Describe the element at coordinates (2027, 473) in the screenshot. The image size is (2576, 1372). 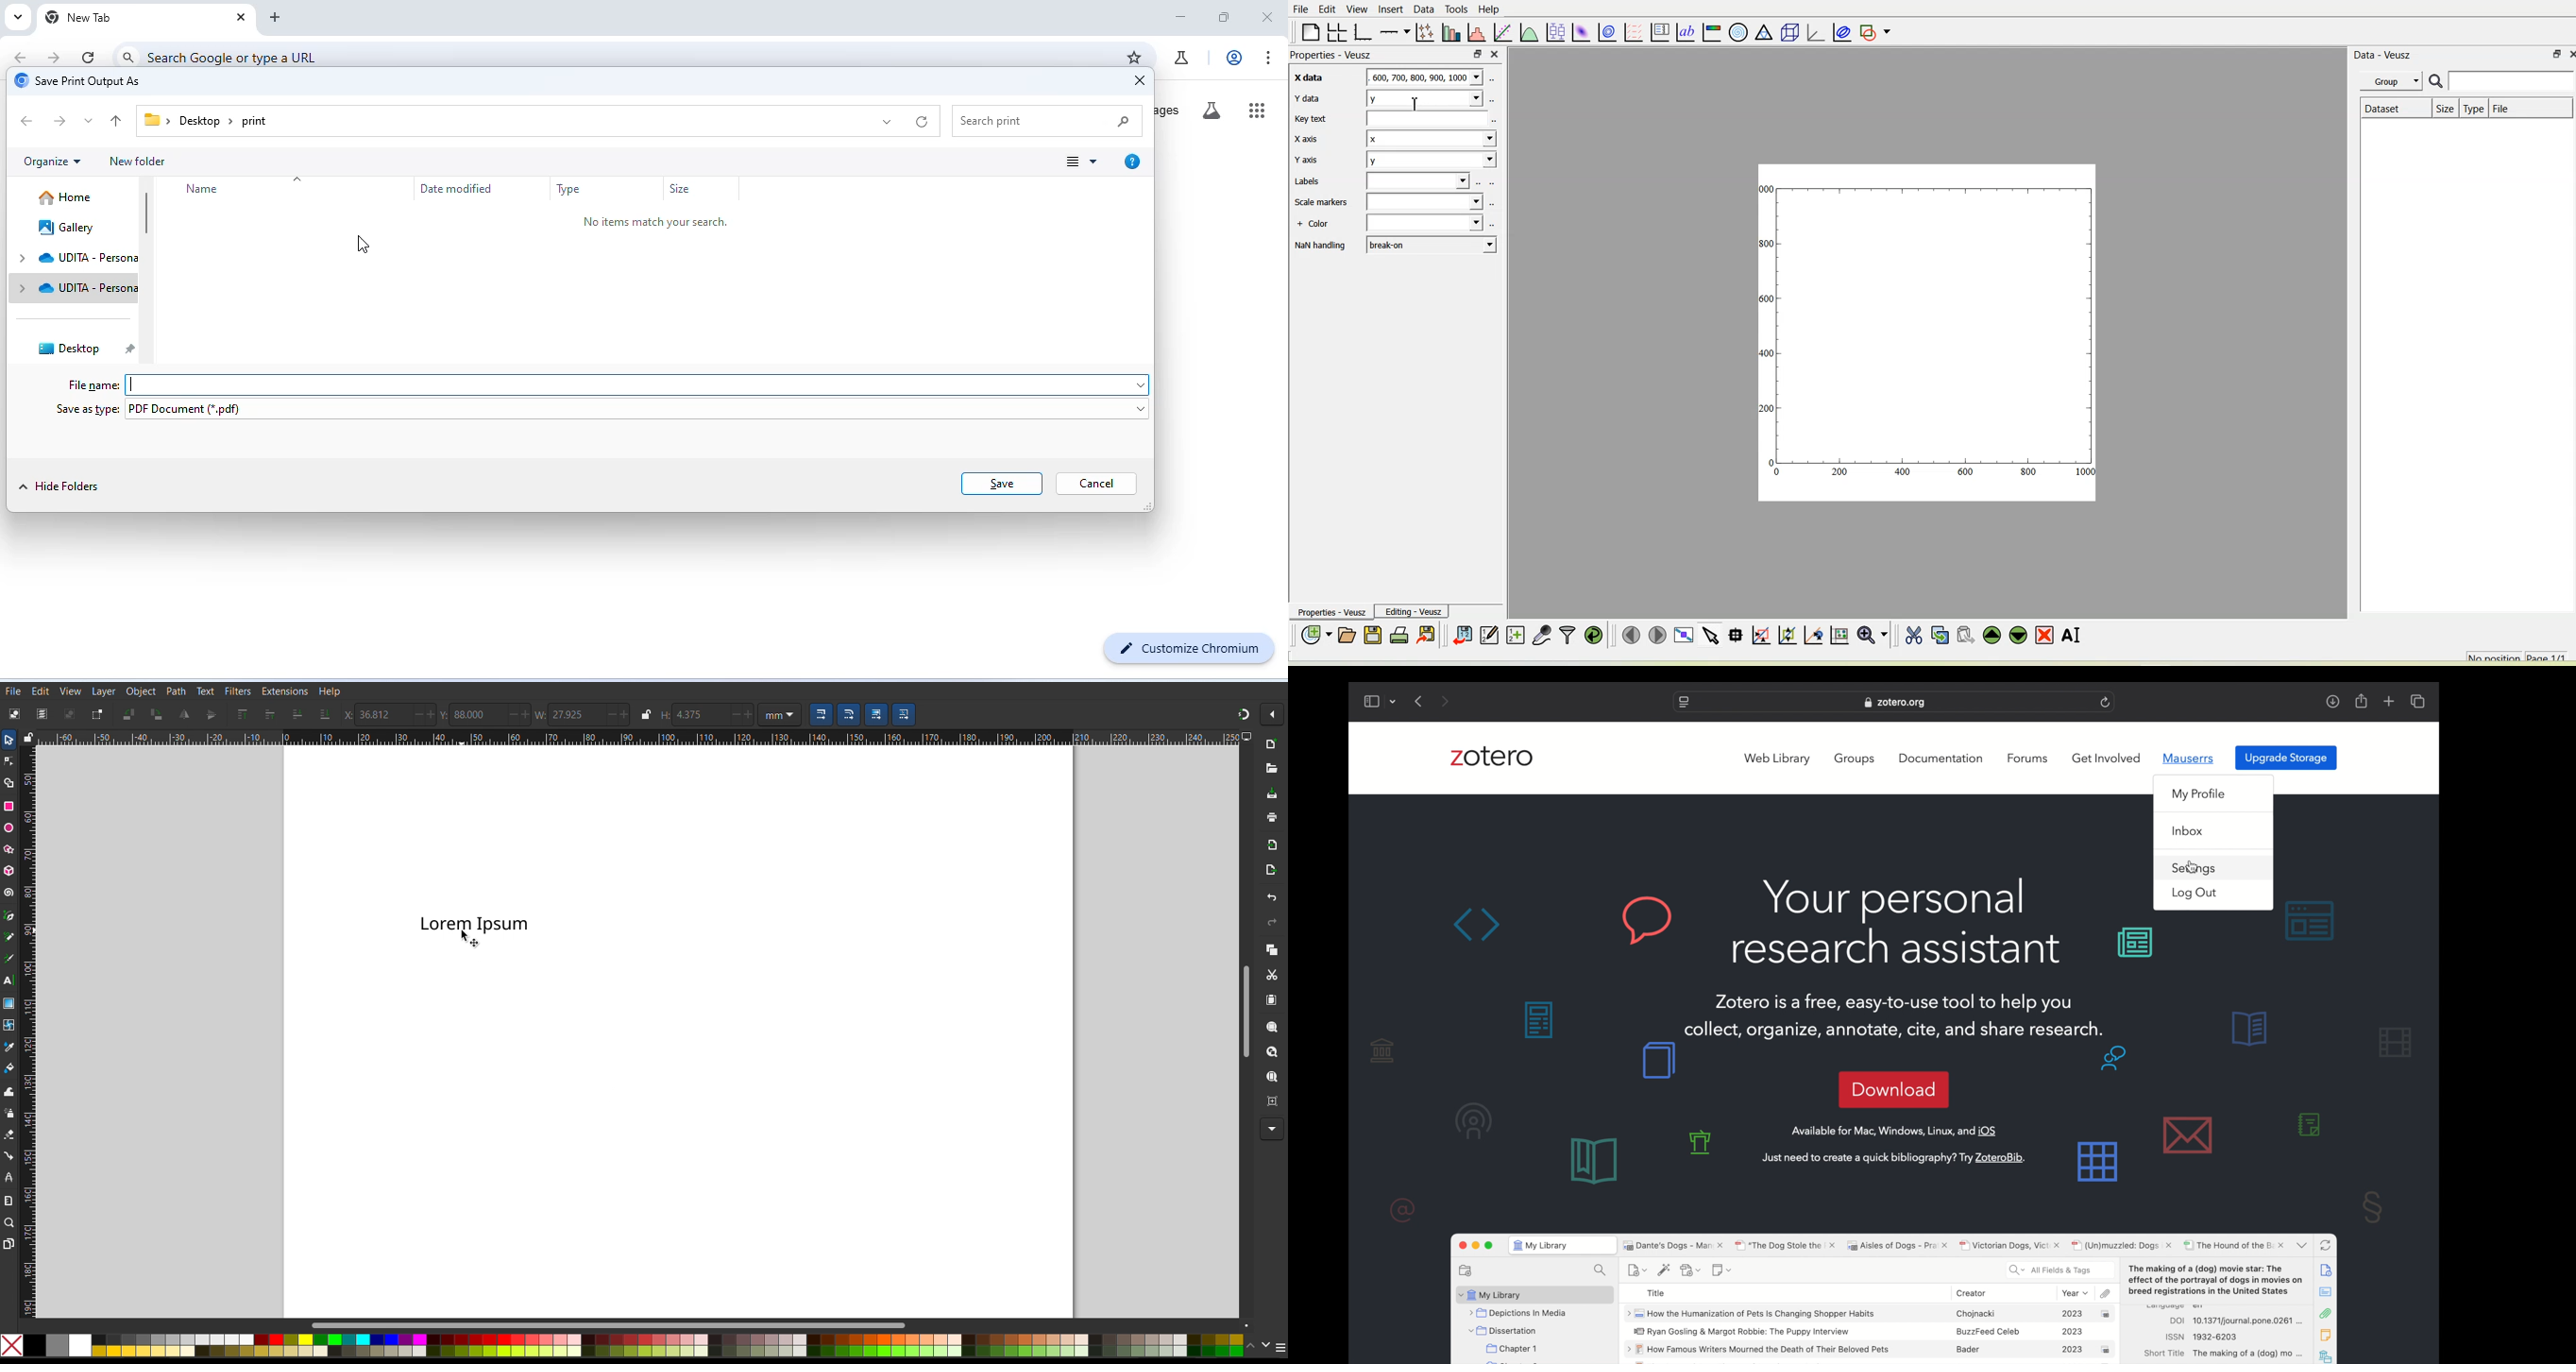
I see `800` at that location.